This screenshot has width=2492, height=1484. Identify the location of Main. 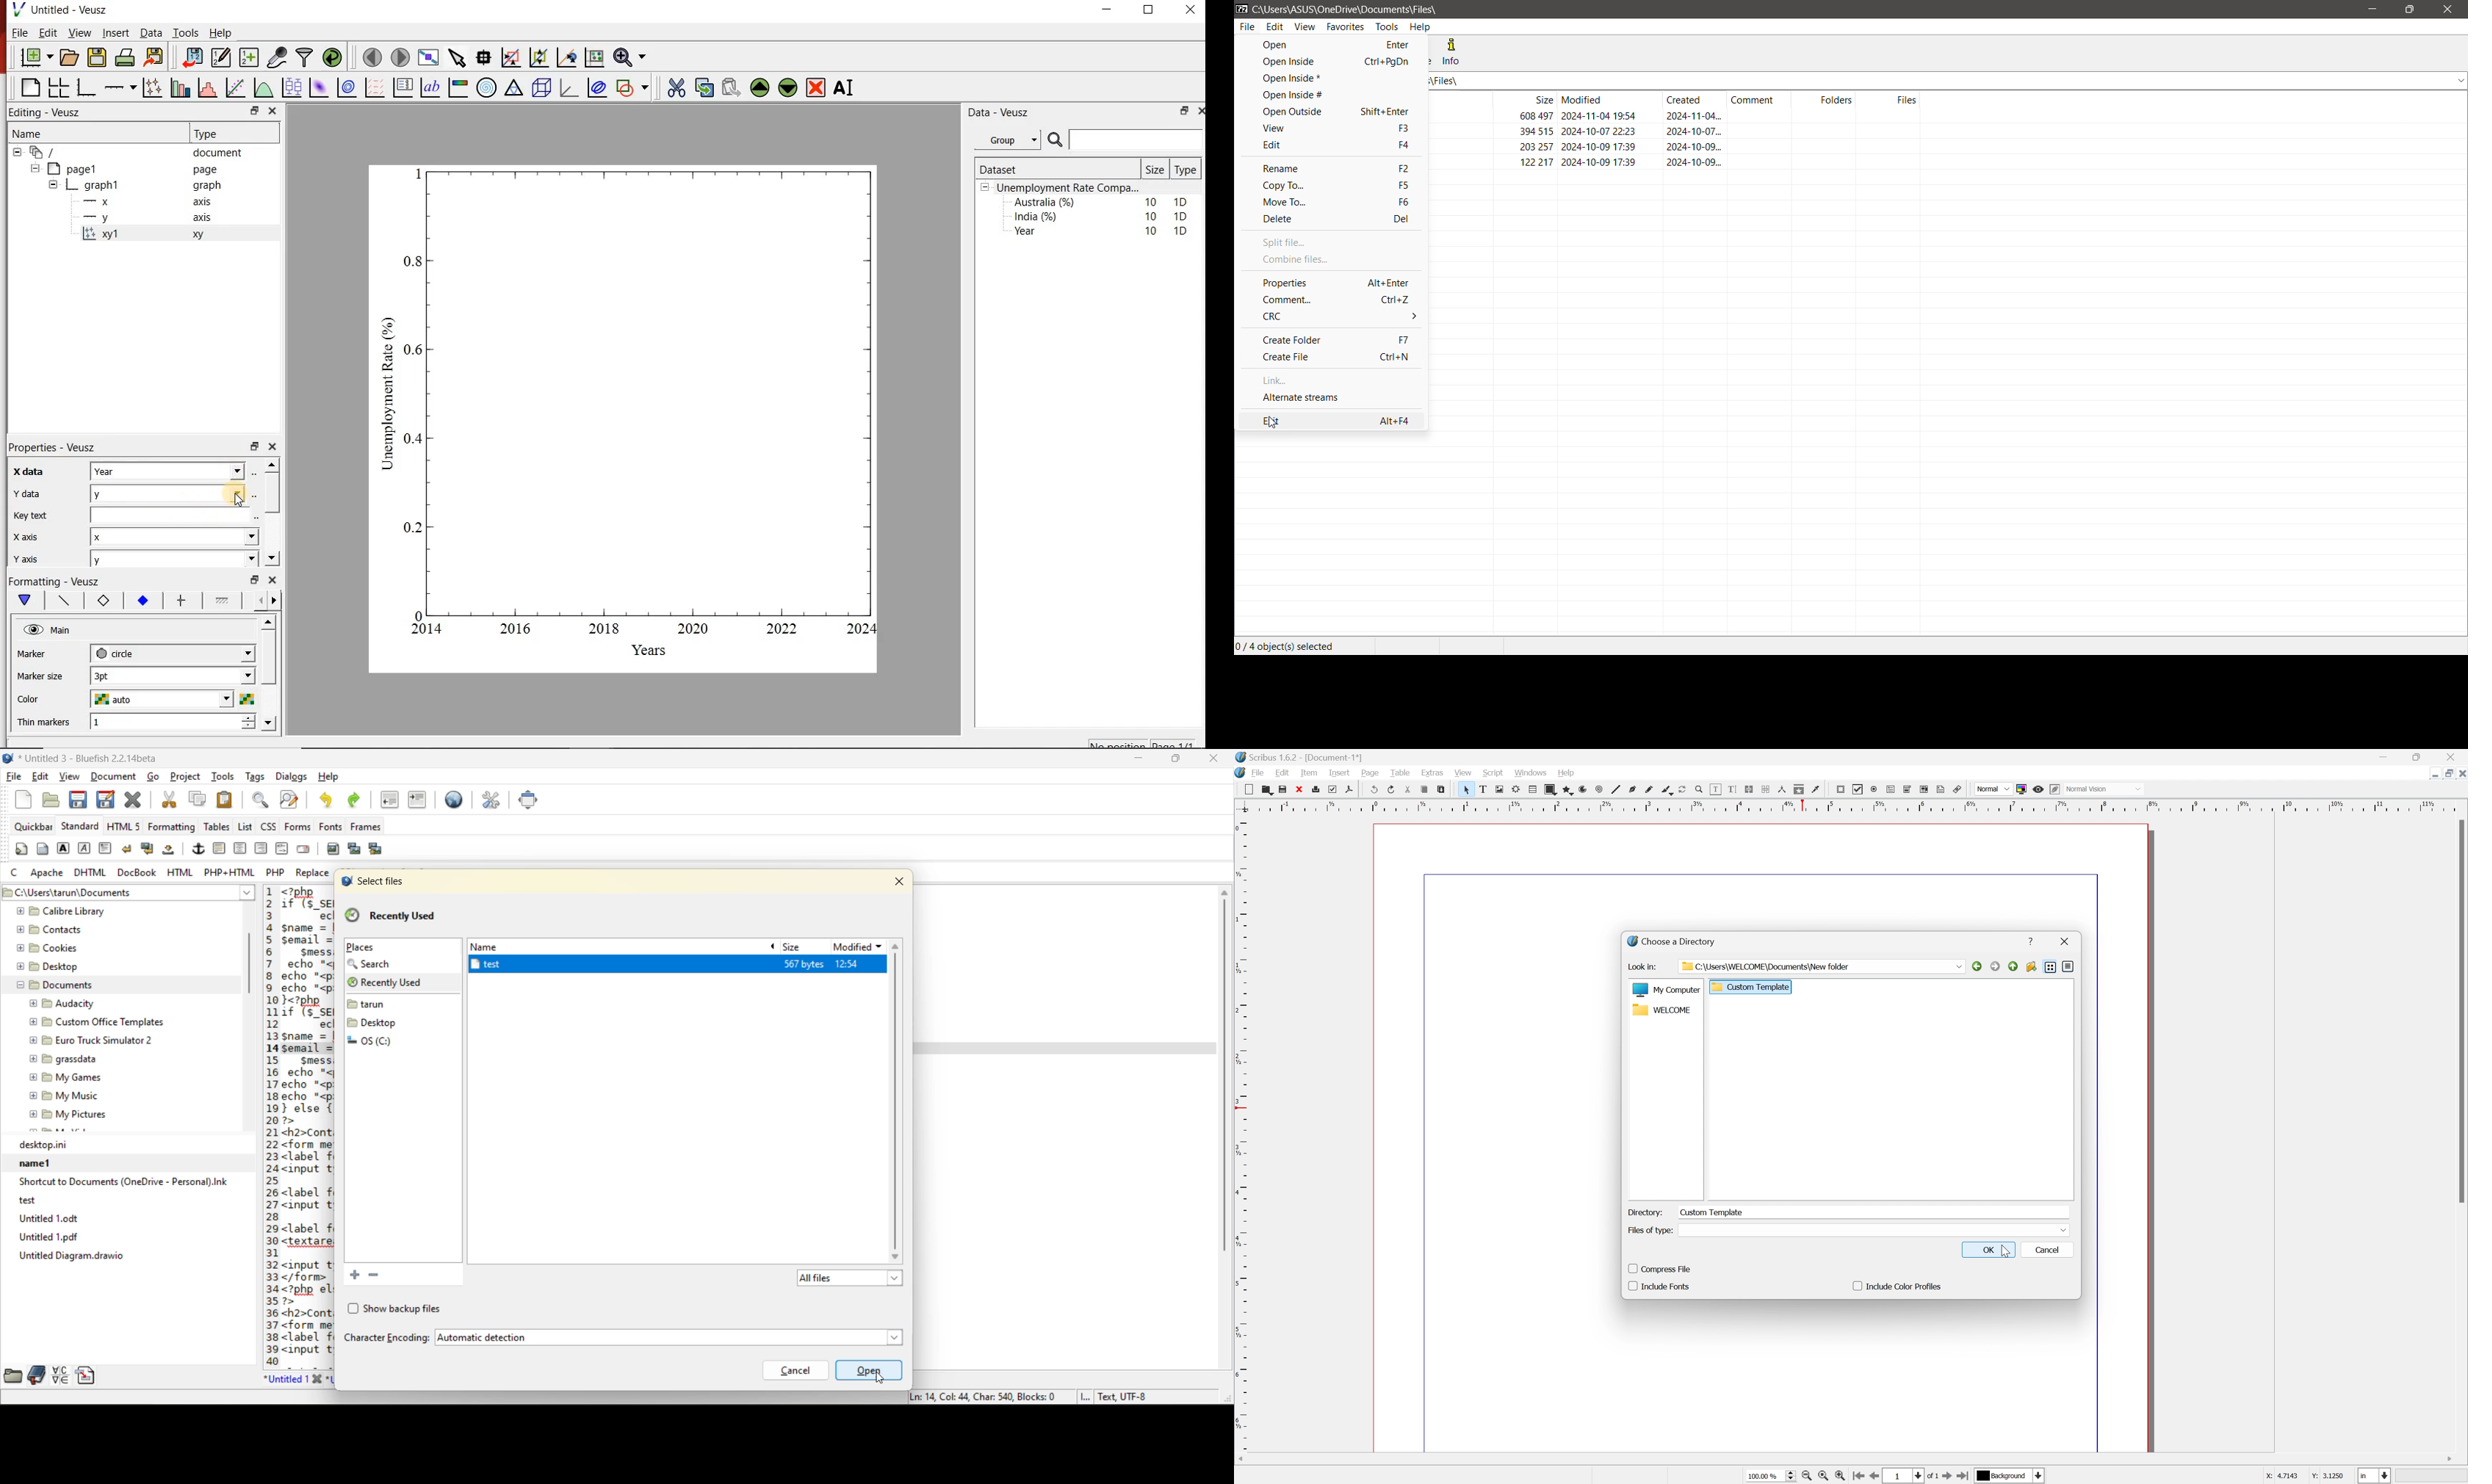
(62, 631).